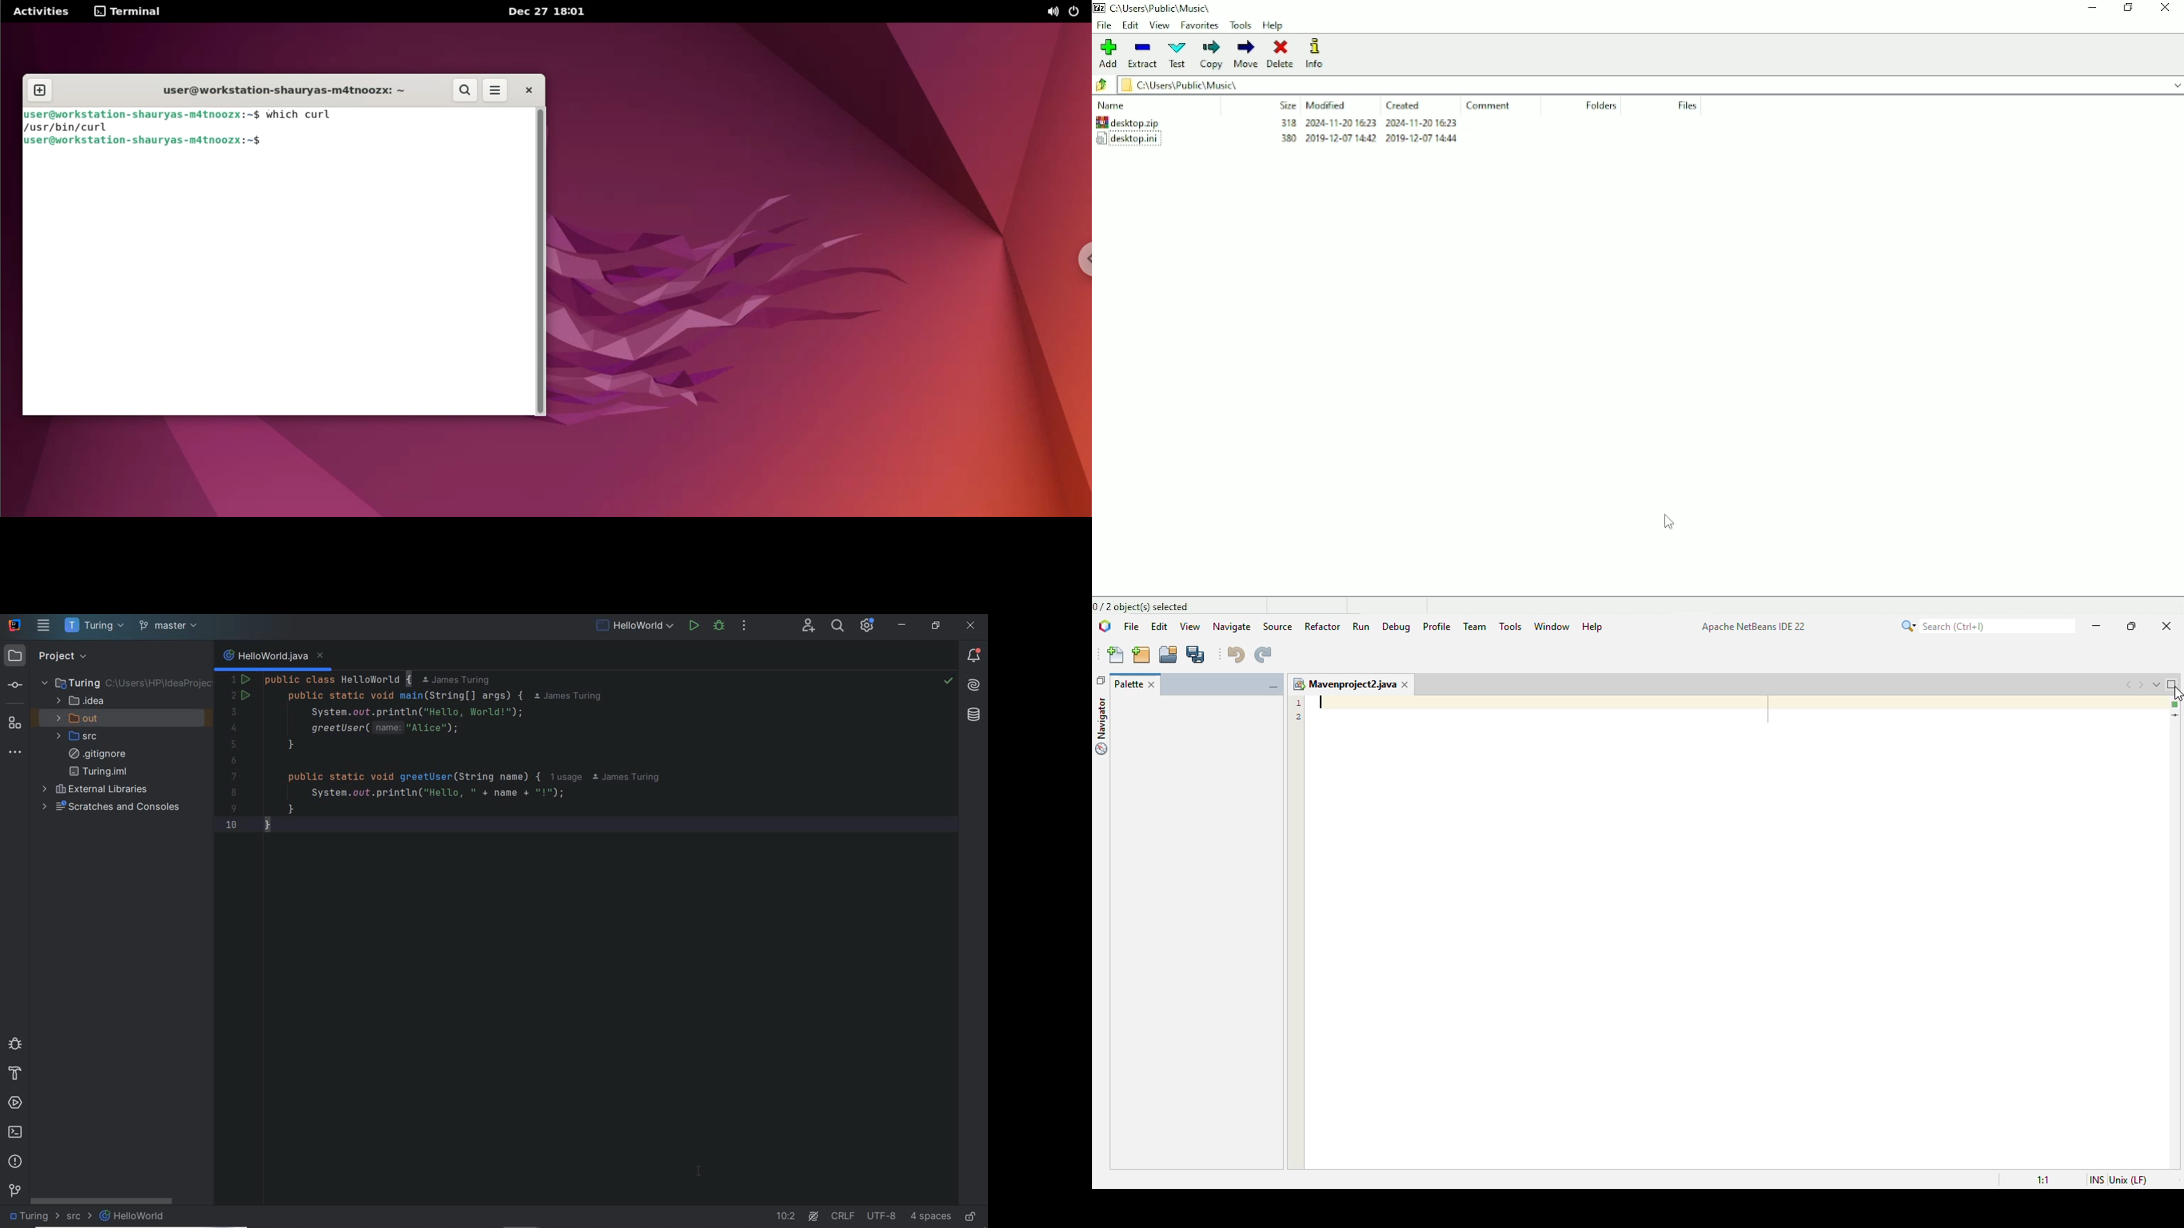 The image size is (2184, 1232). What do you see at coordinates (1361, 626) in the screenshot?
I see `run` at bounding box center [1361, 626].